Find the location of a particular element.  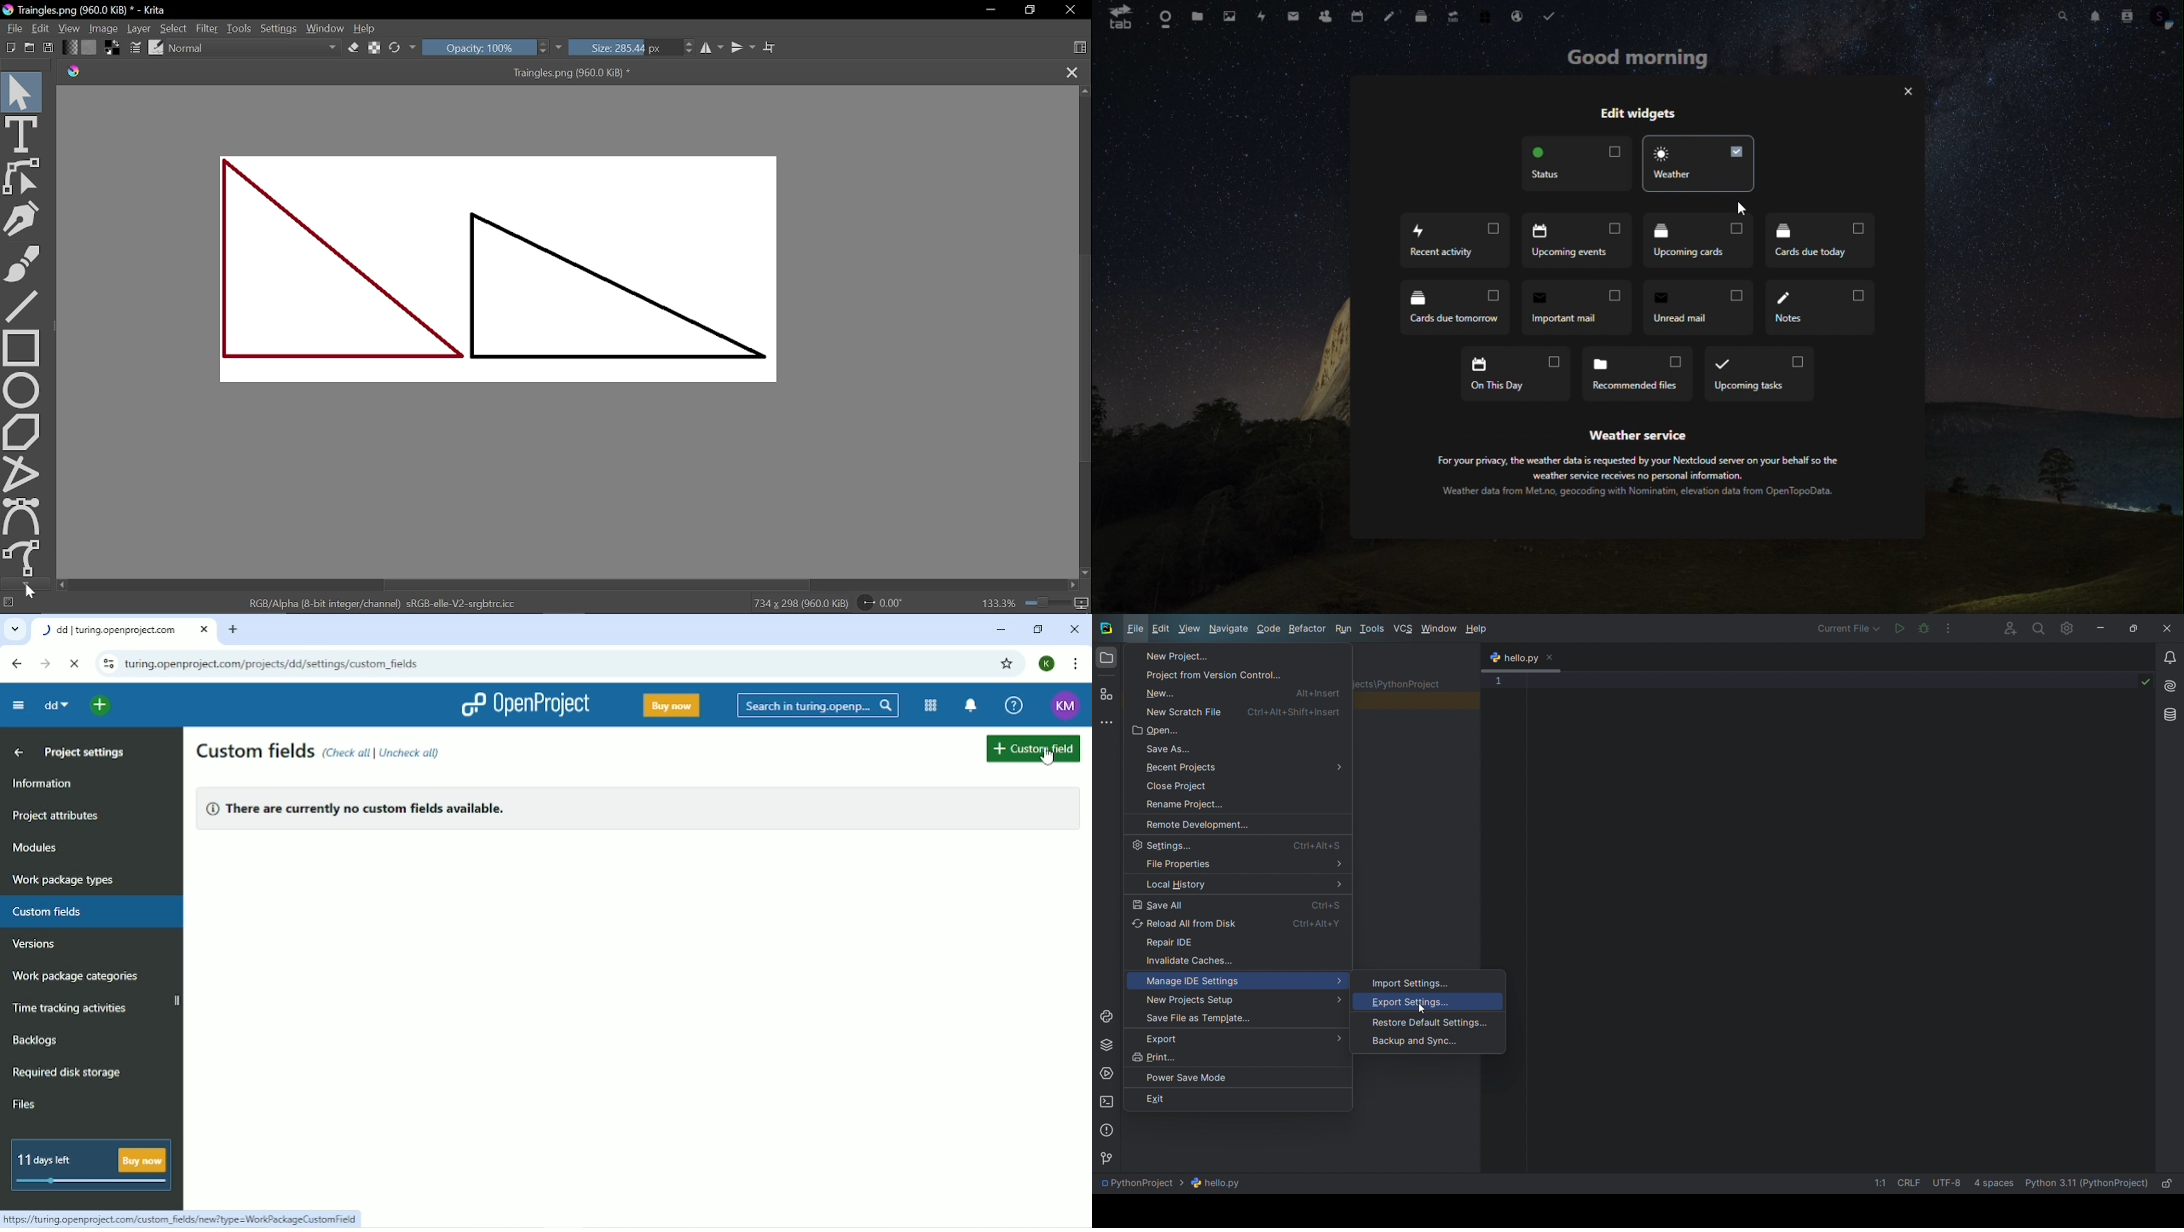

133.3% is located at coordinates (999, 604).